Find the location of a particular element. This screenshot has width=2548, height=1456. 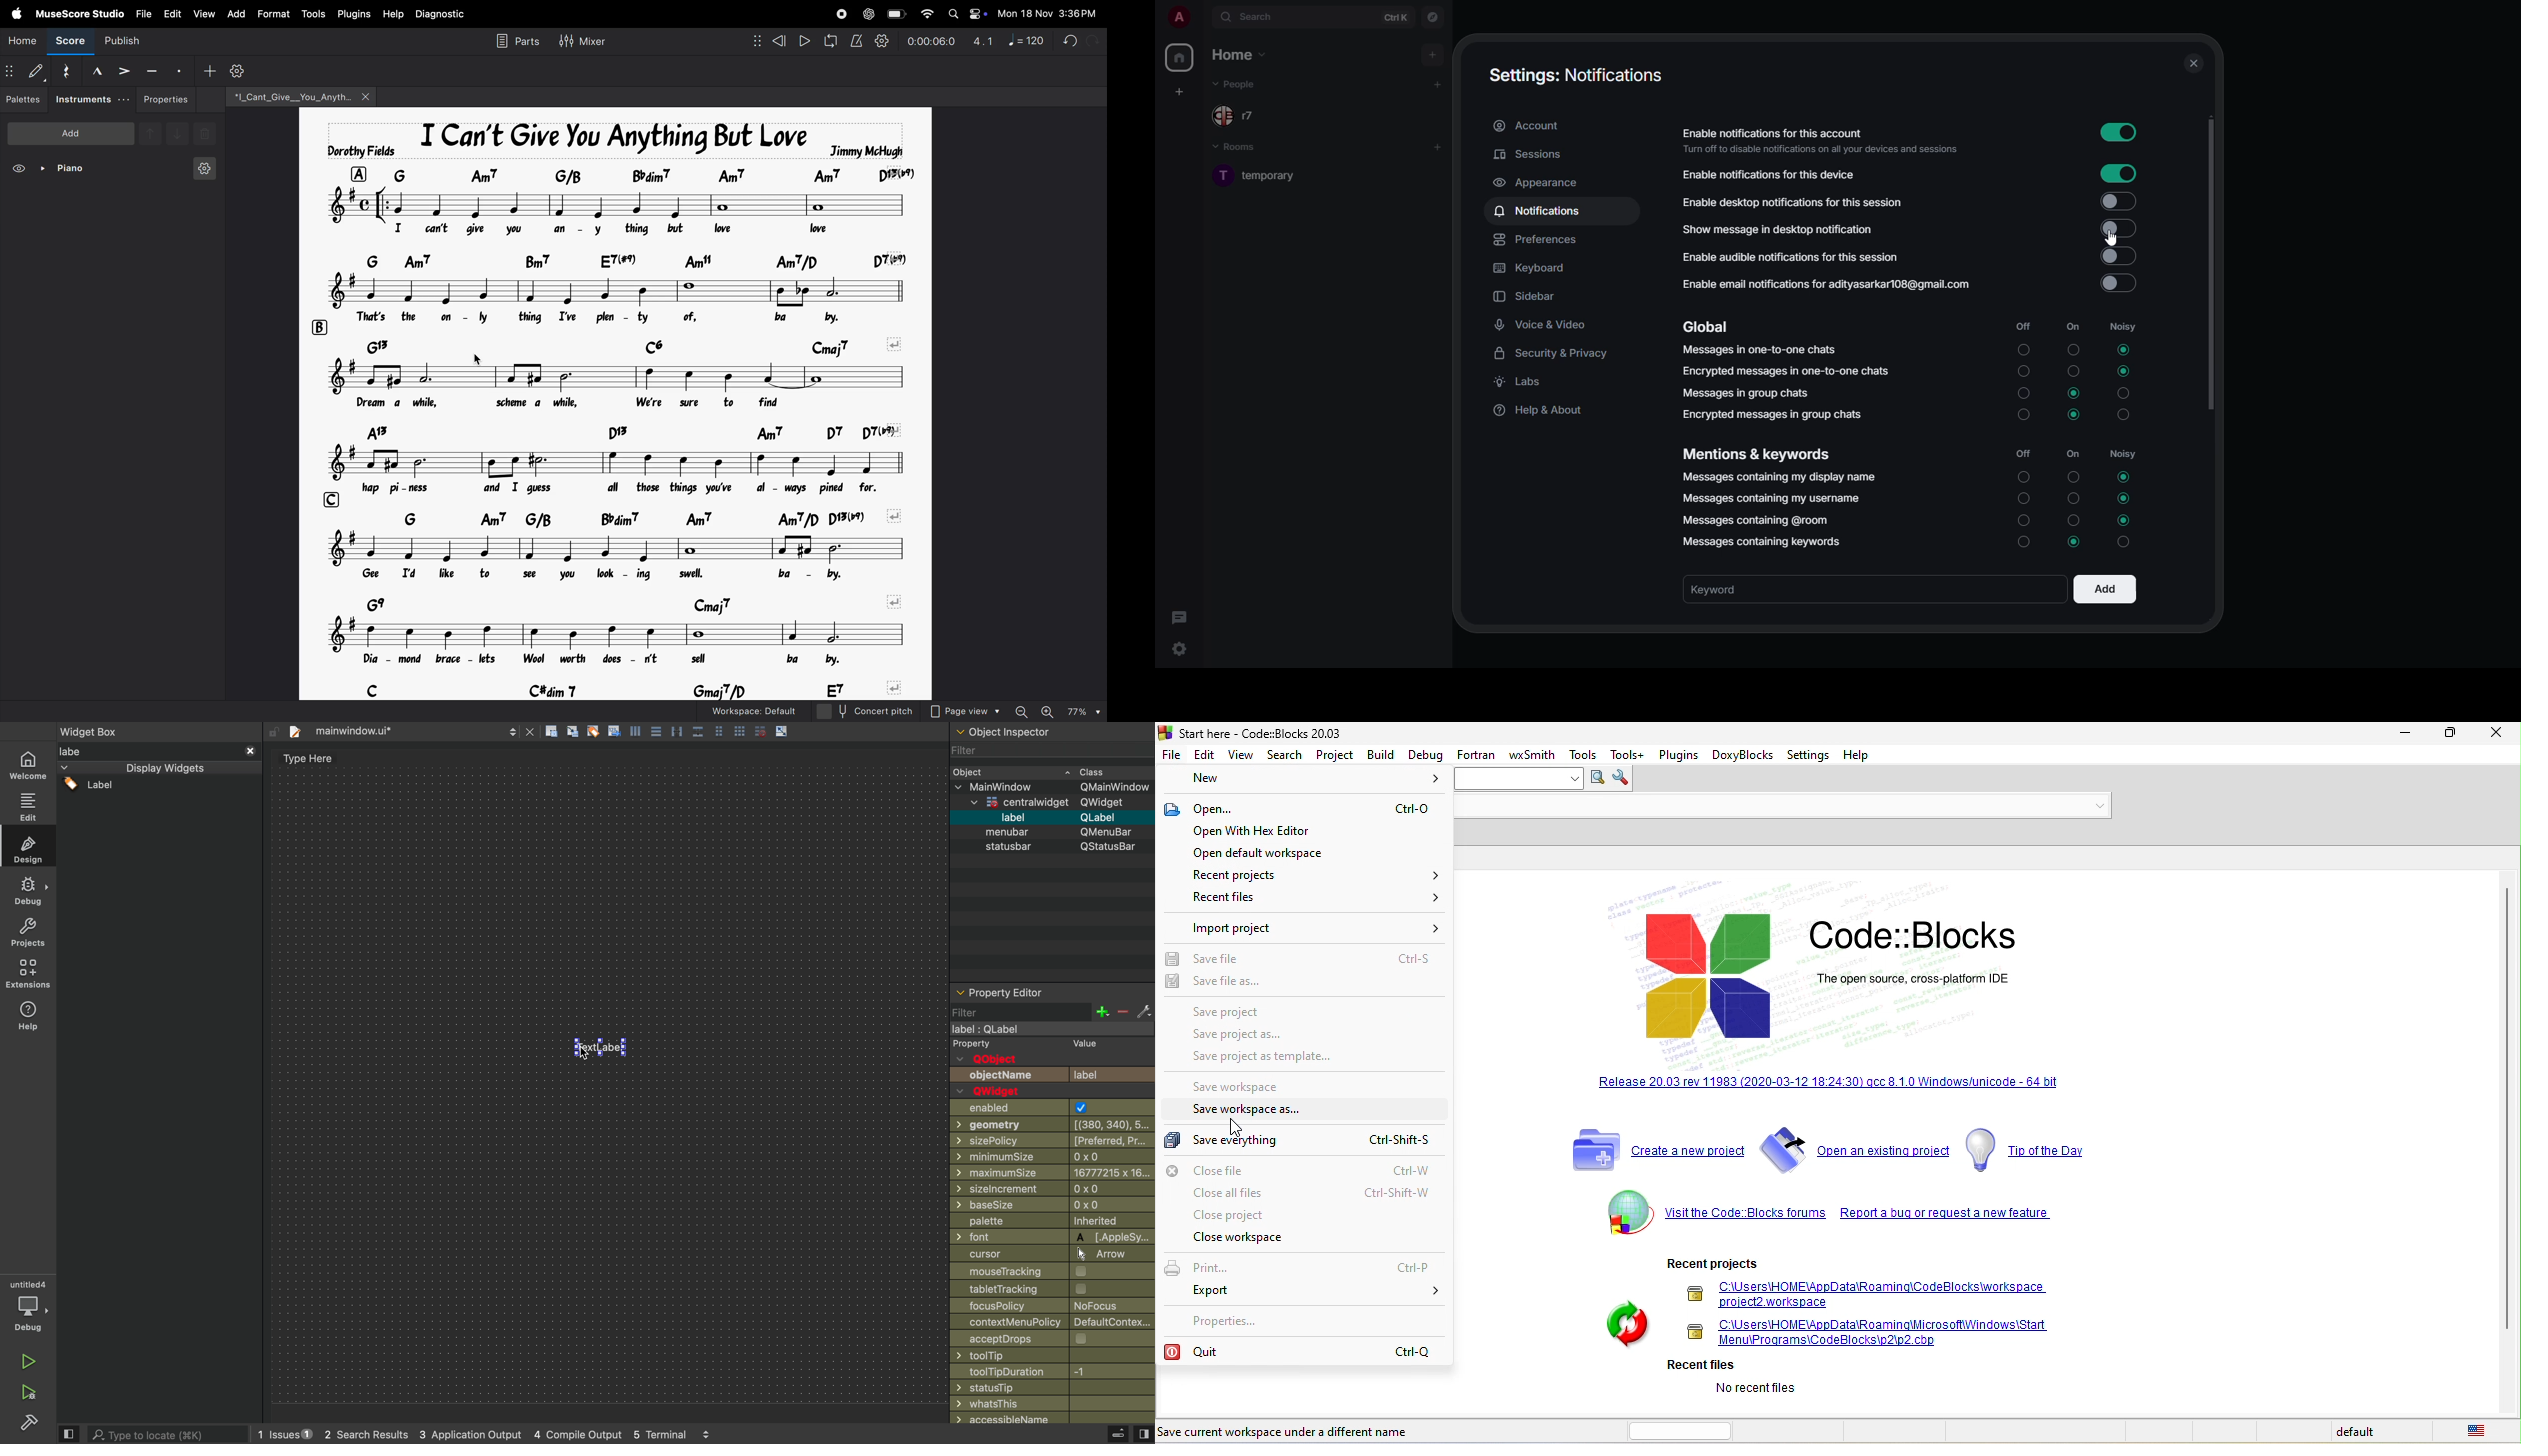

add is located at coordinates (1440, 146).